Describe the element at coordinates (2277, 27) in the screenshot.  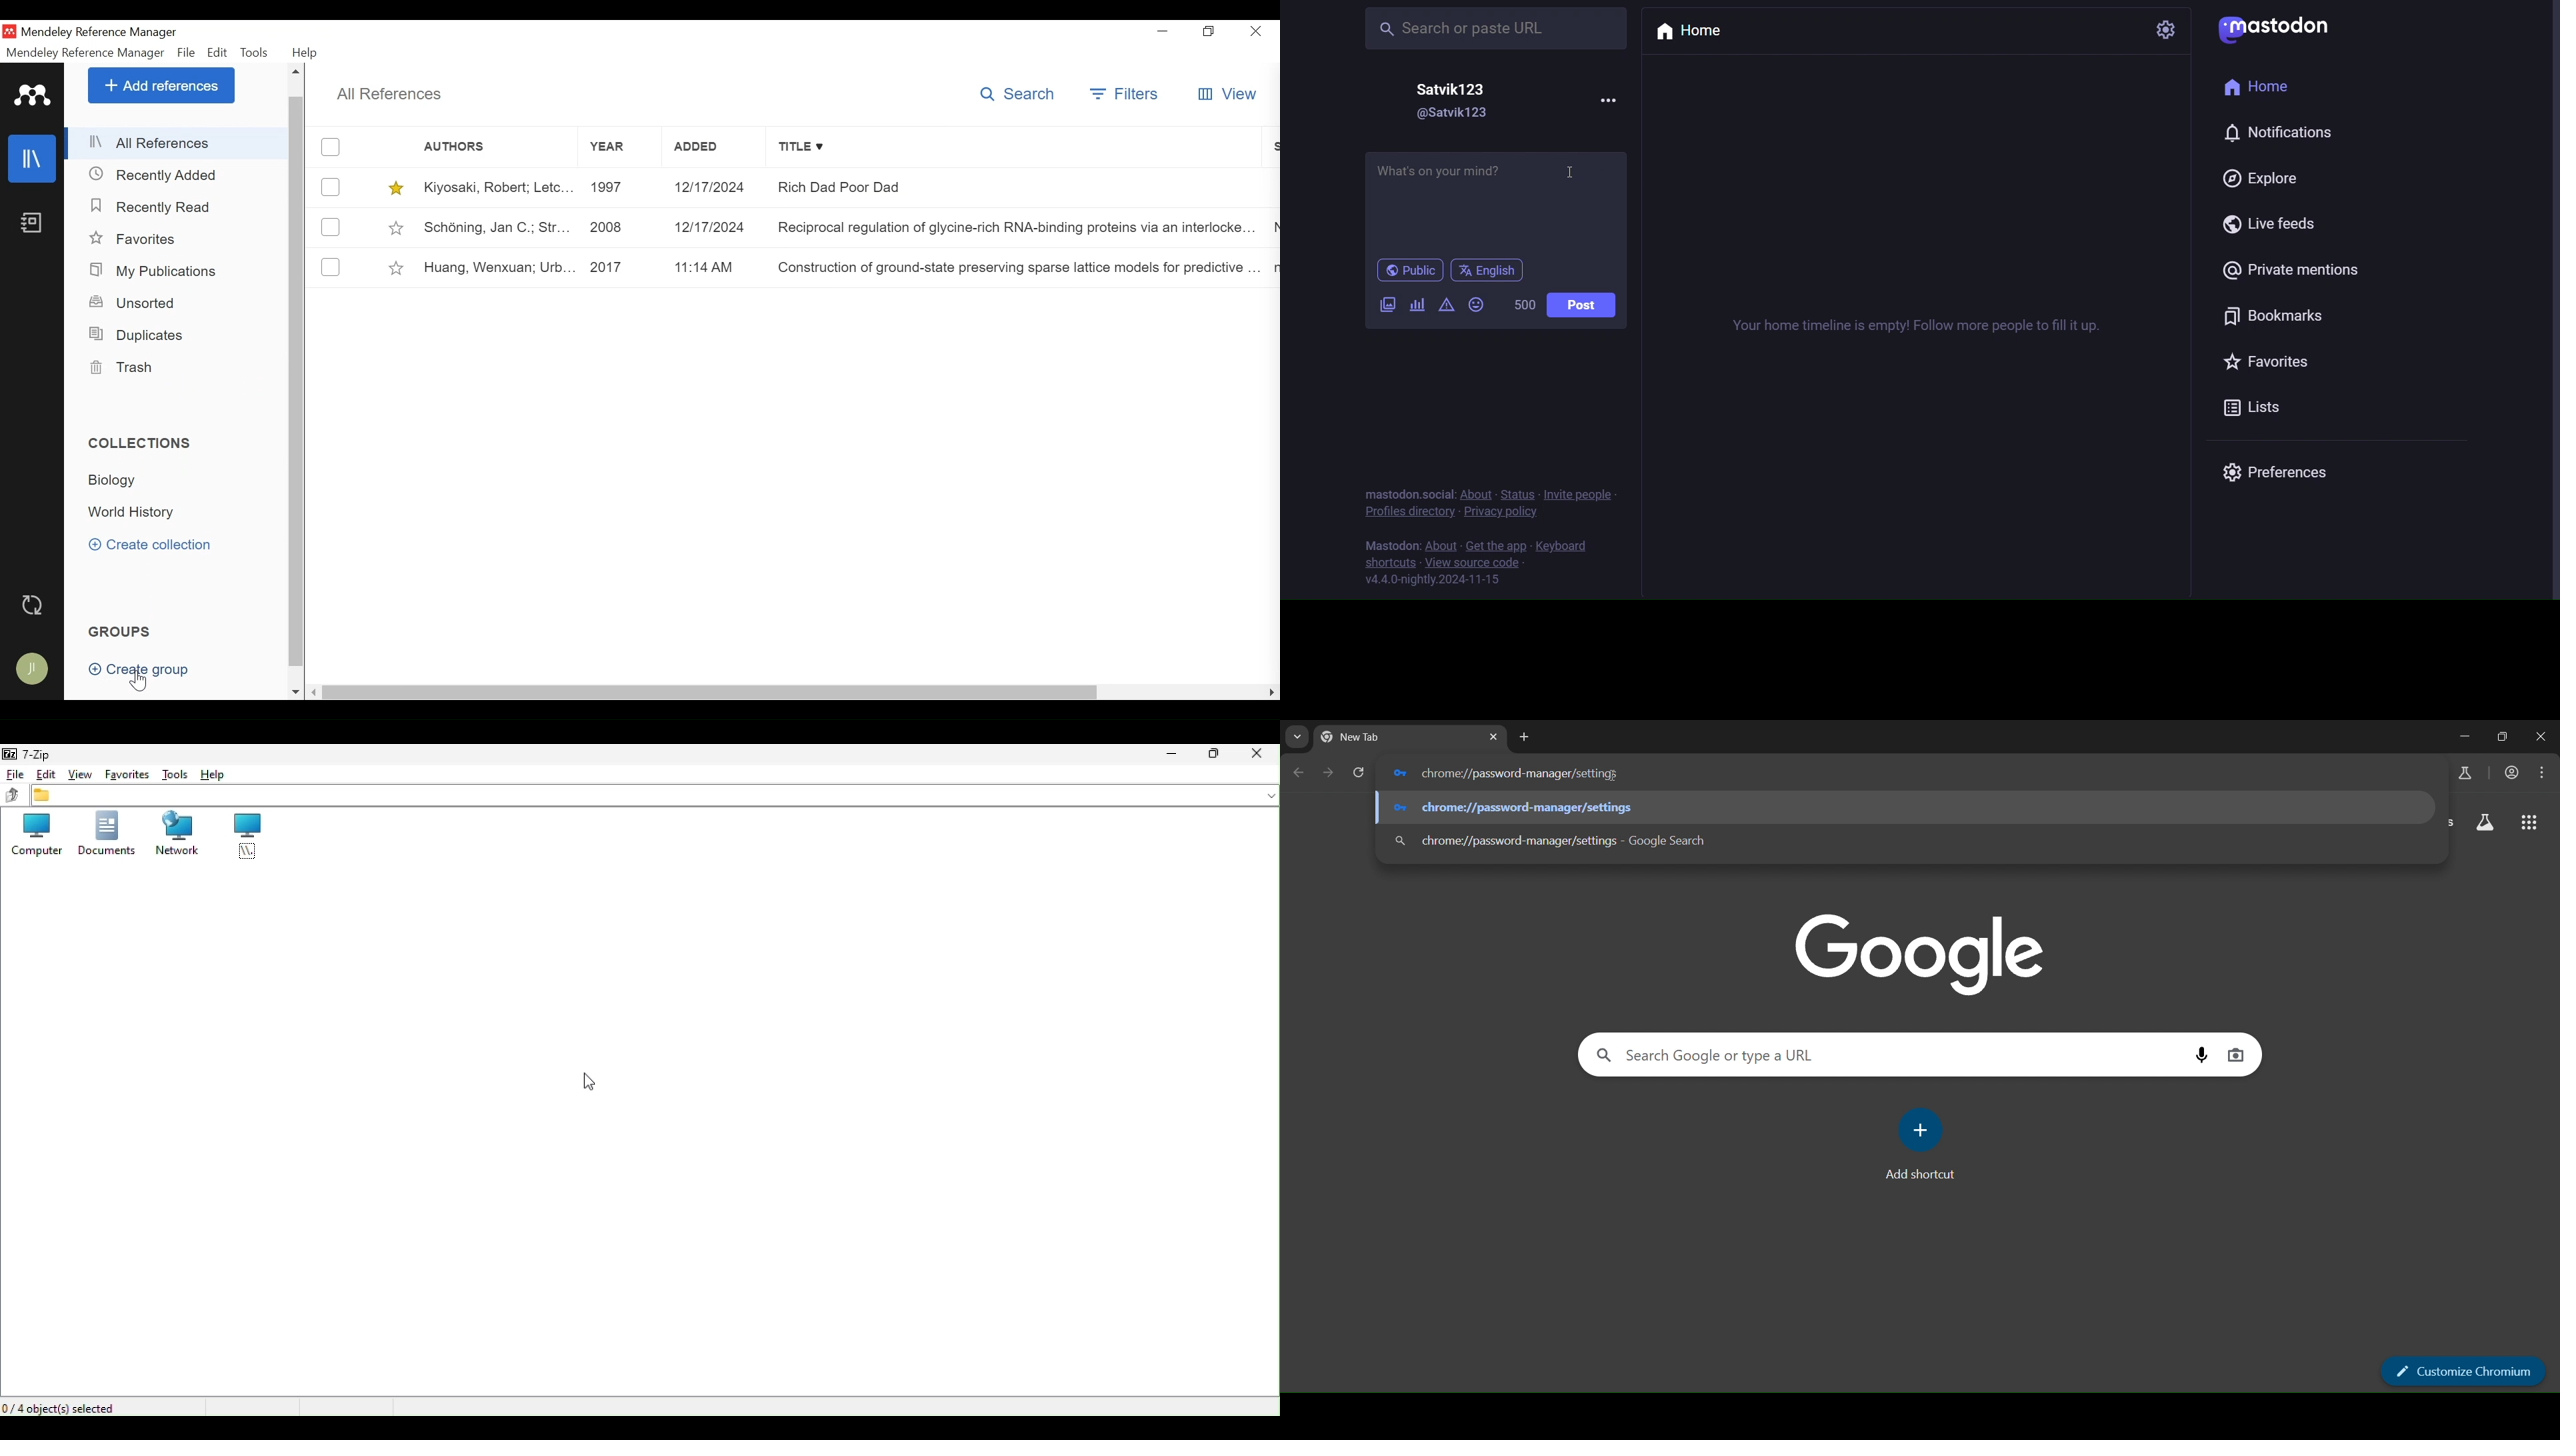
I see `mastodon` at that location.